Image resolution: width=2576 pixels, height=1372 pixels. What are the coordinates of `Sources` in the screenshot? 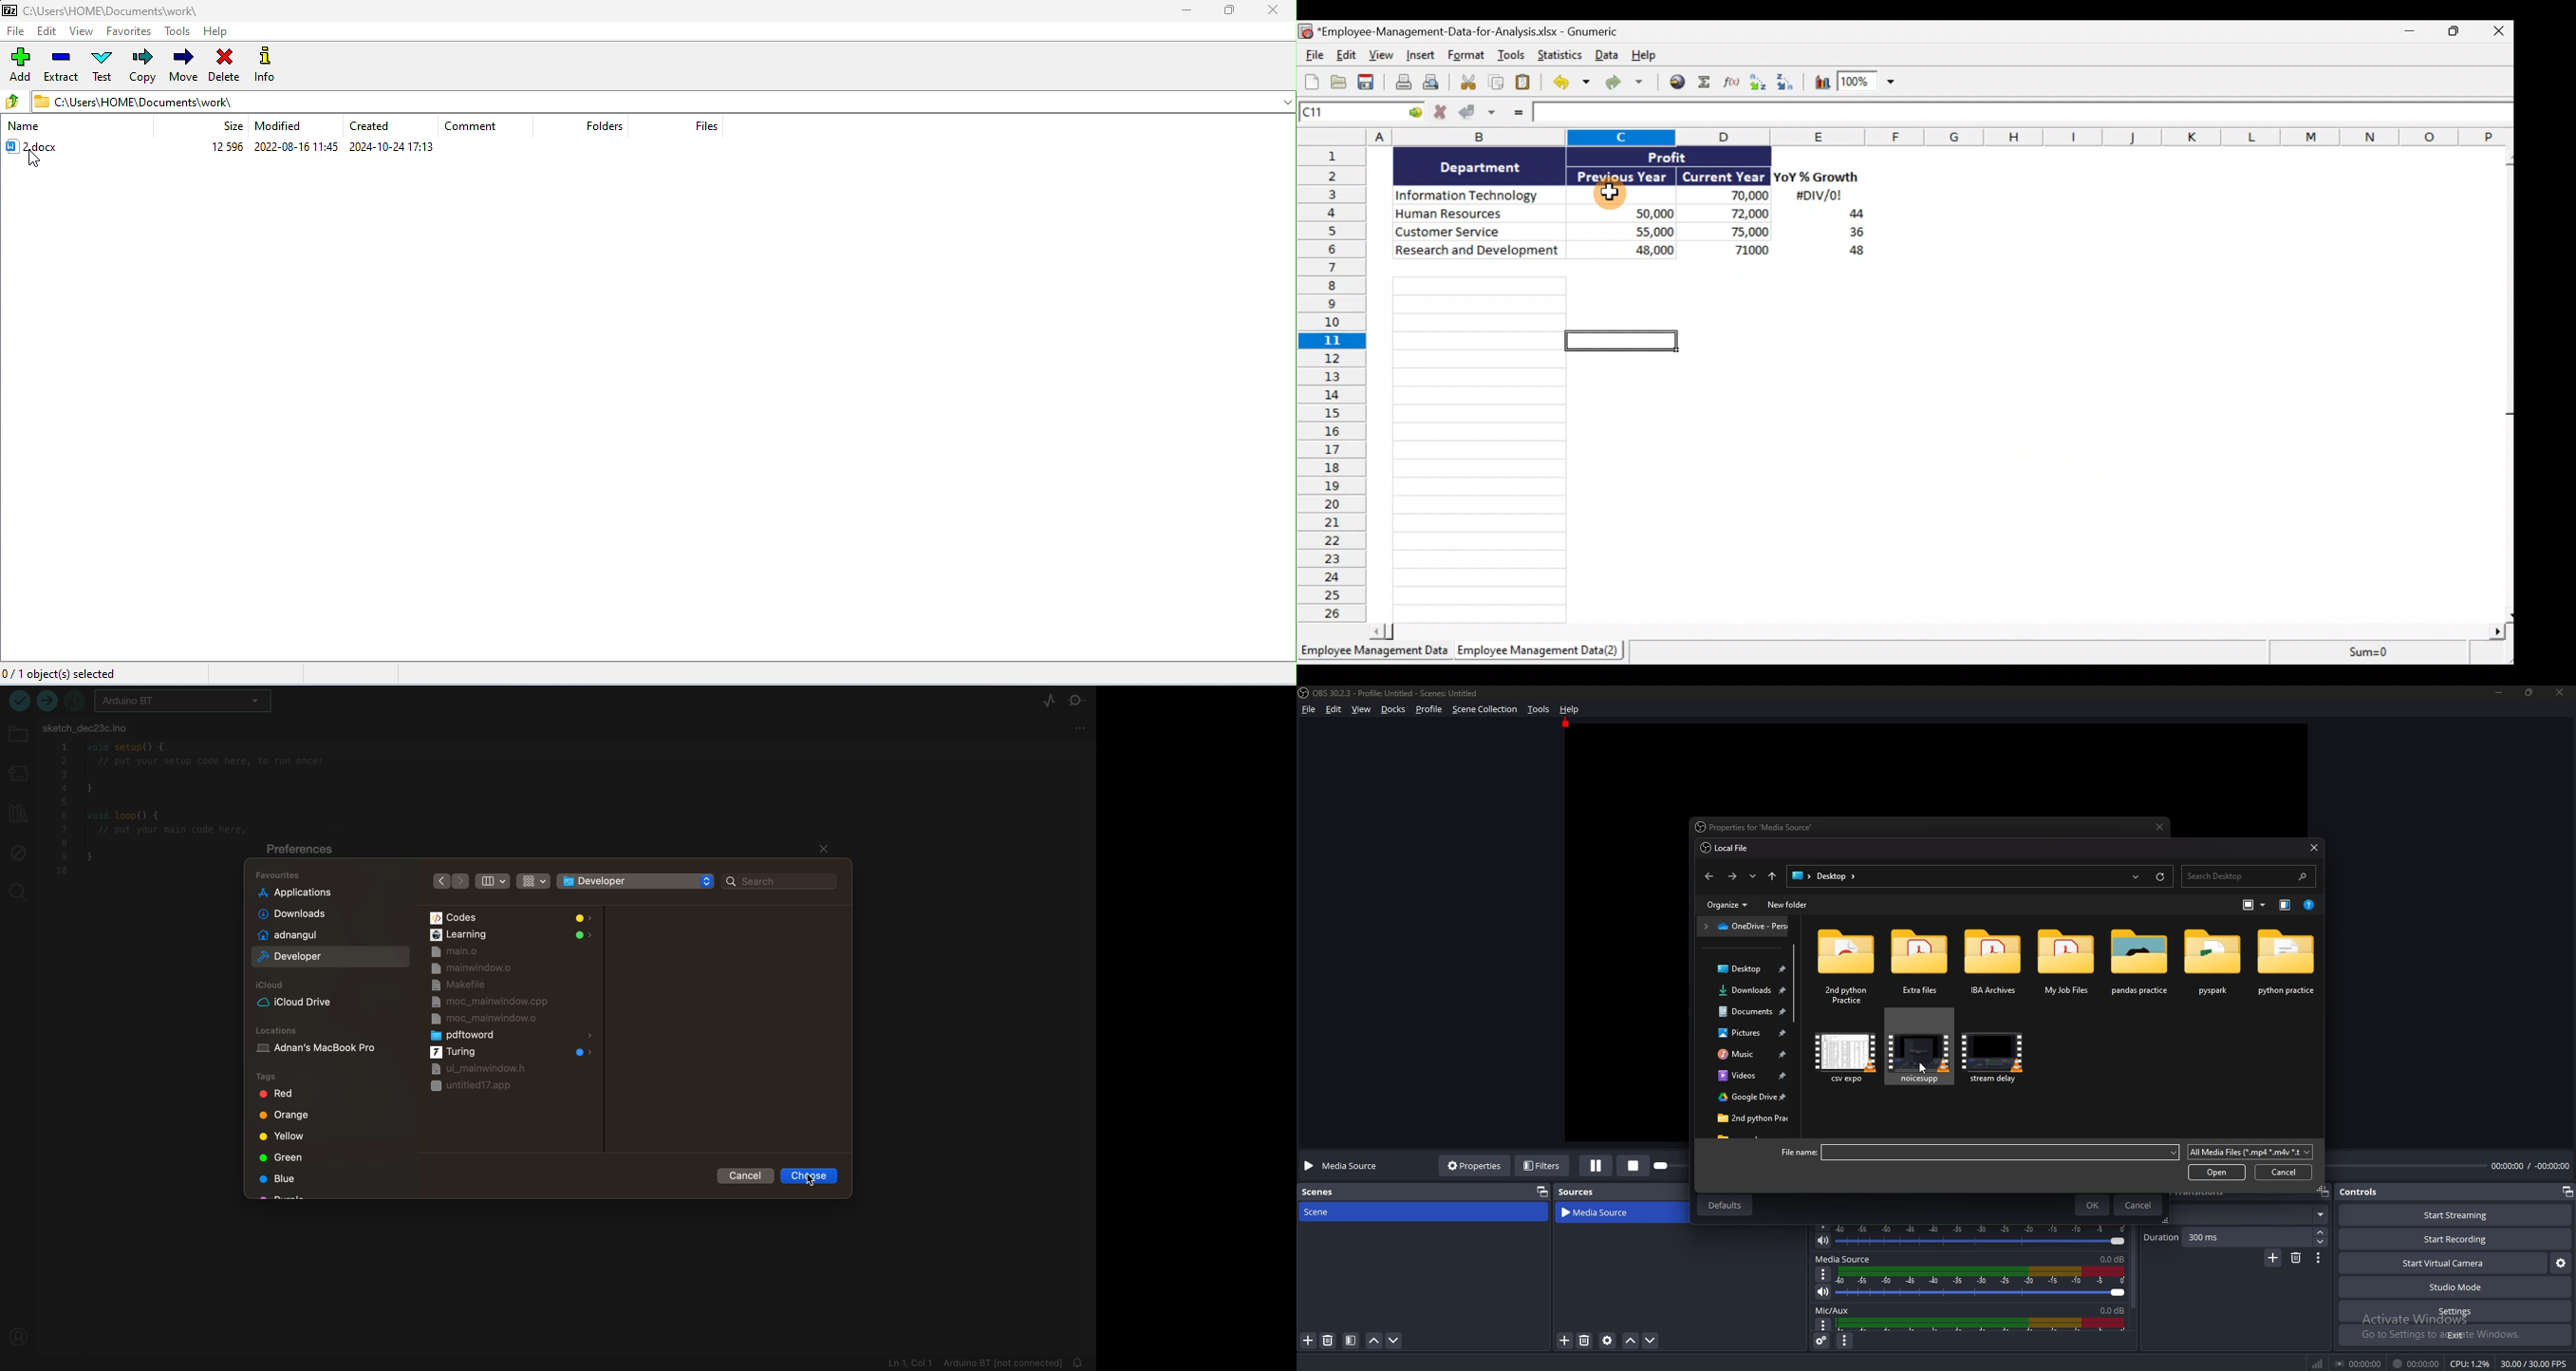 It's located at (1577, 1192).